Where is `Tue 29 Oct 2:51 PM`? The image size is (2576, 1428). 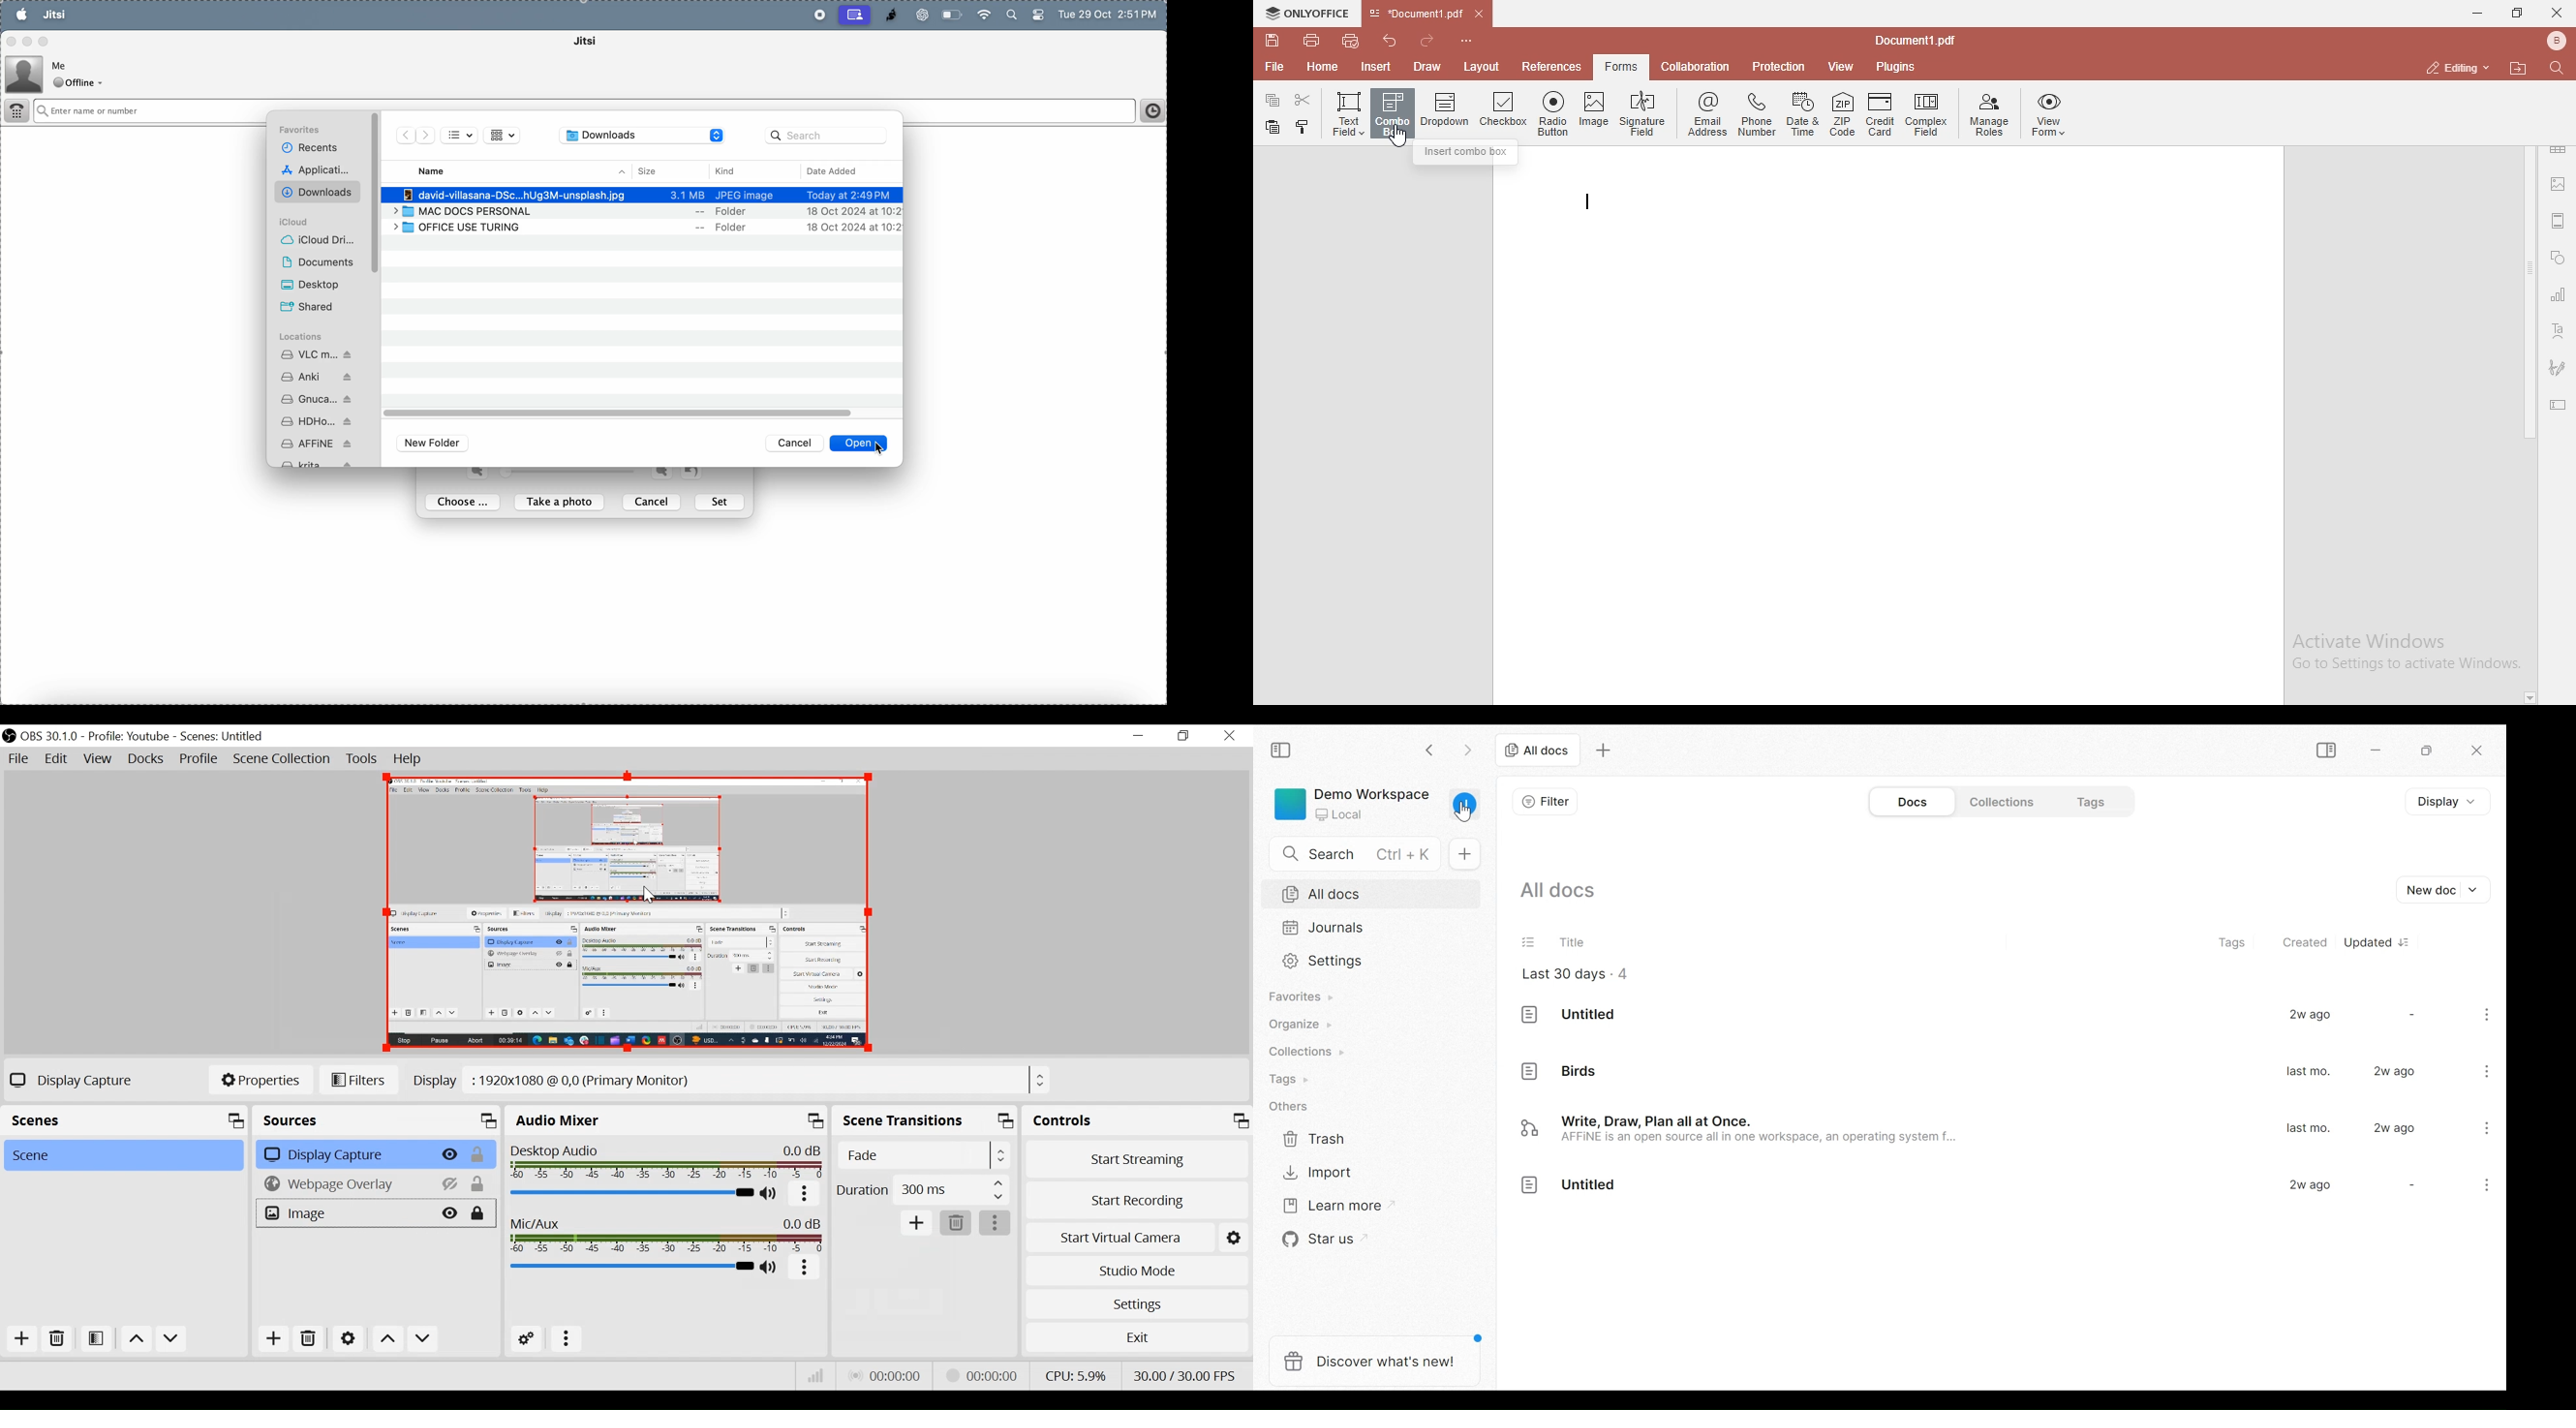
Tue 29 Oct 2:51 PM is located at coordinates (1110, 16).